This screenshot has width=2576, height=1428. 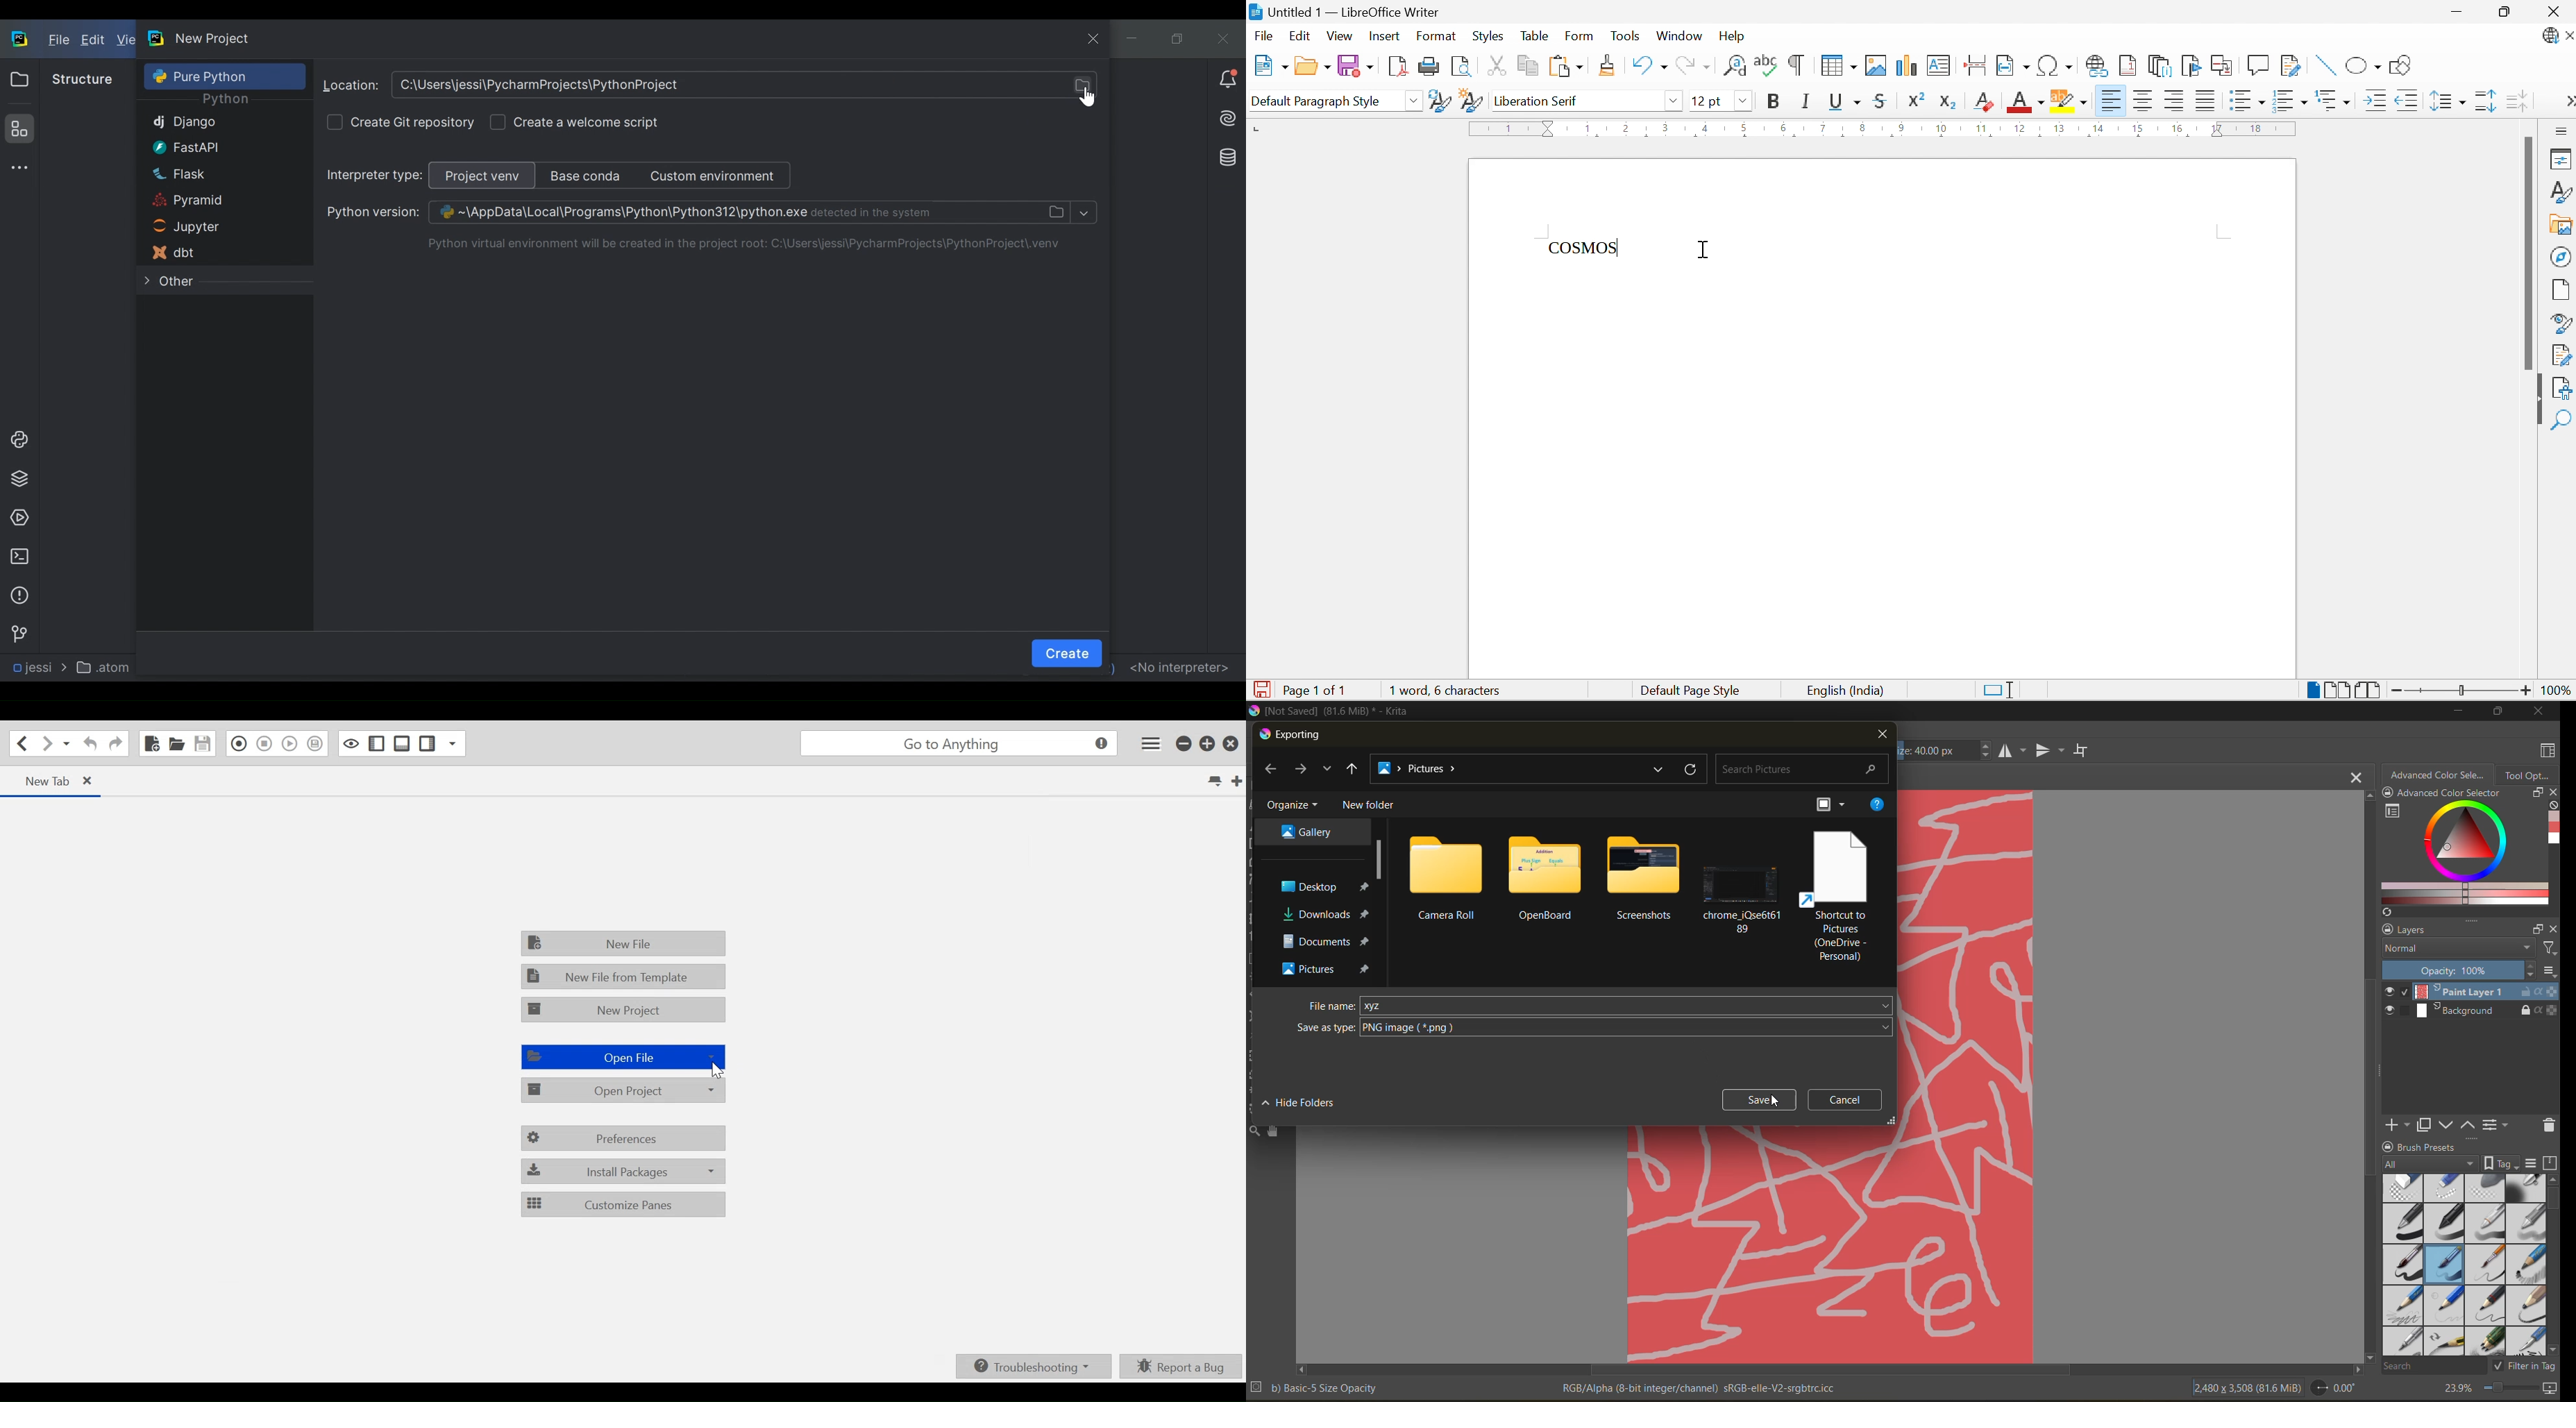 What do you see at coordinates (2536, 399) in the screenshot?
I see `Hide` at bounding box center [2536, 399].